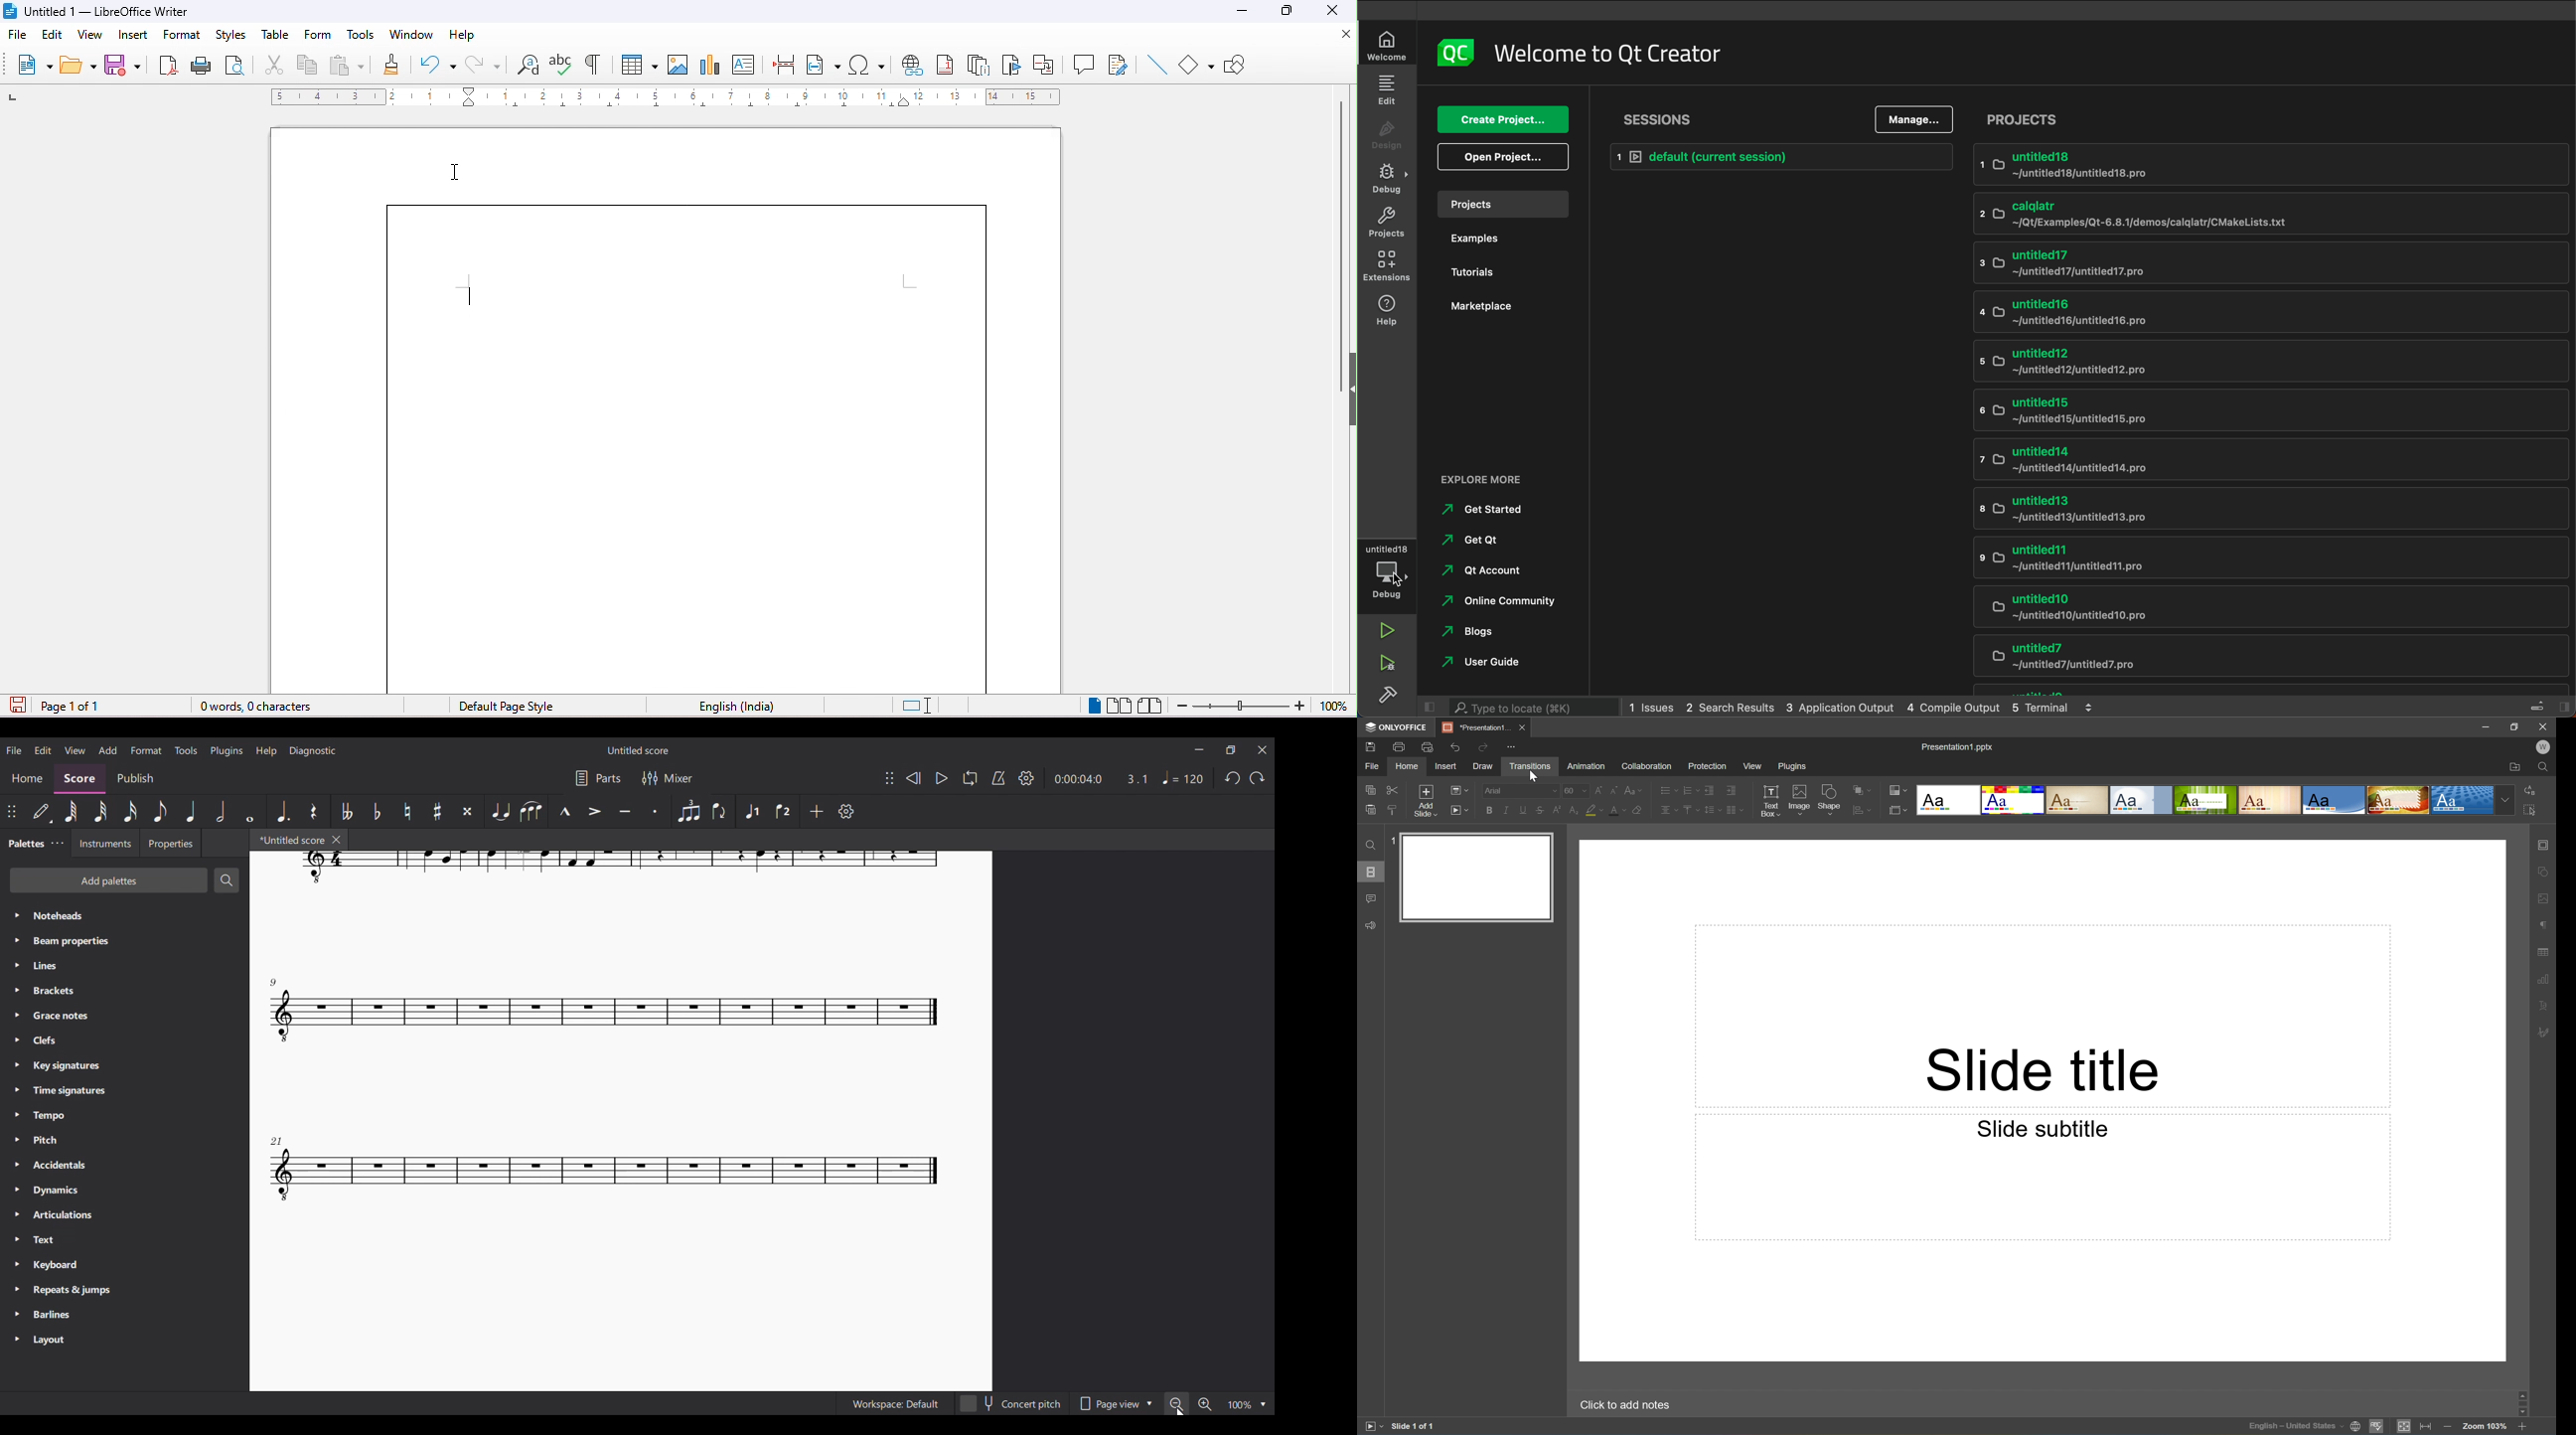 The width and height of the screenshot is (2576, 1456). What do you see at coordinates (2543, 746) in the screenshot?
I see `W` at bounding box center [2543, 746].